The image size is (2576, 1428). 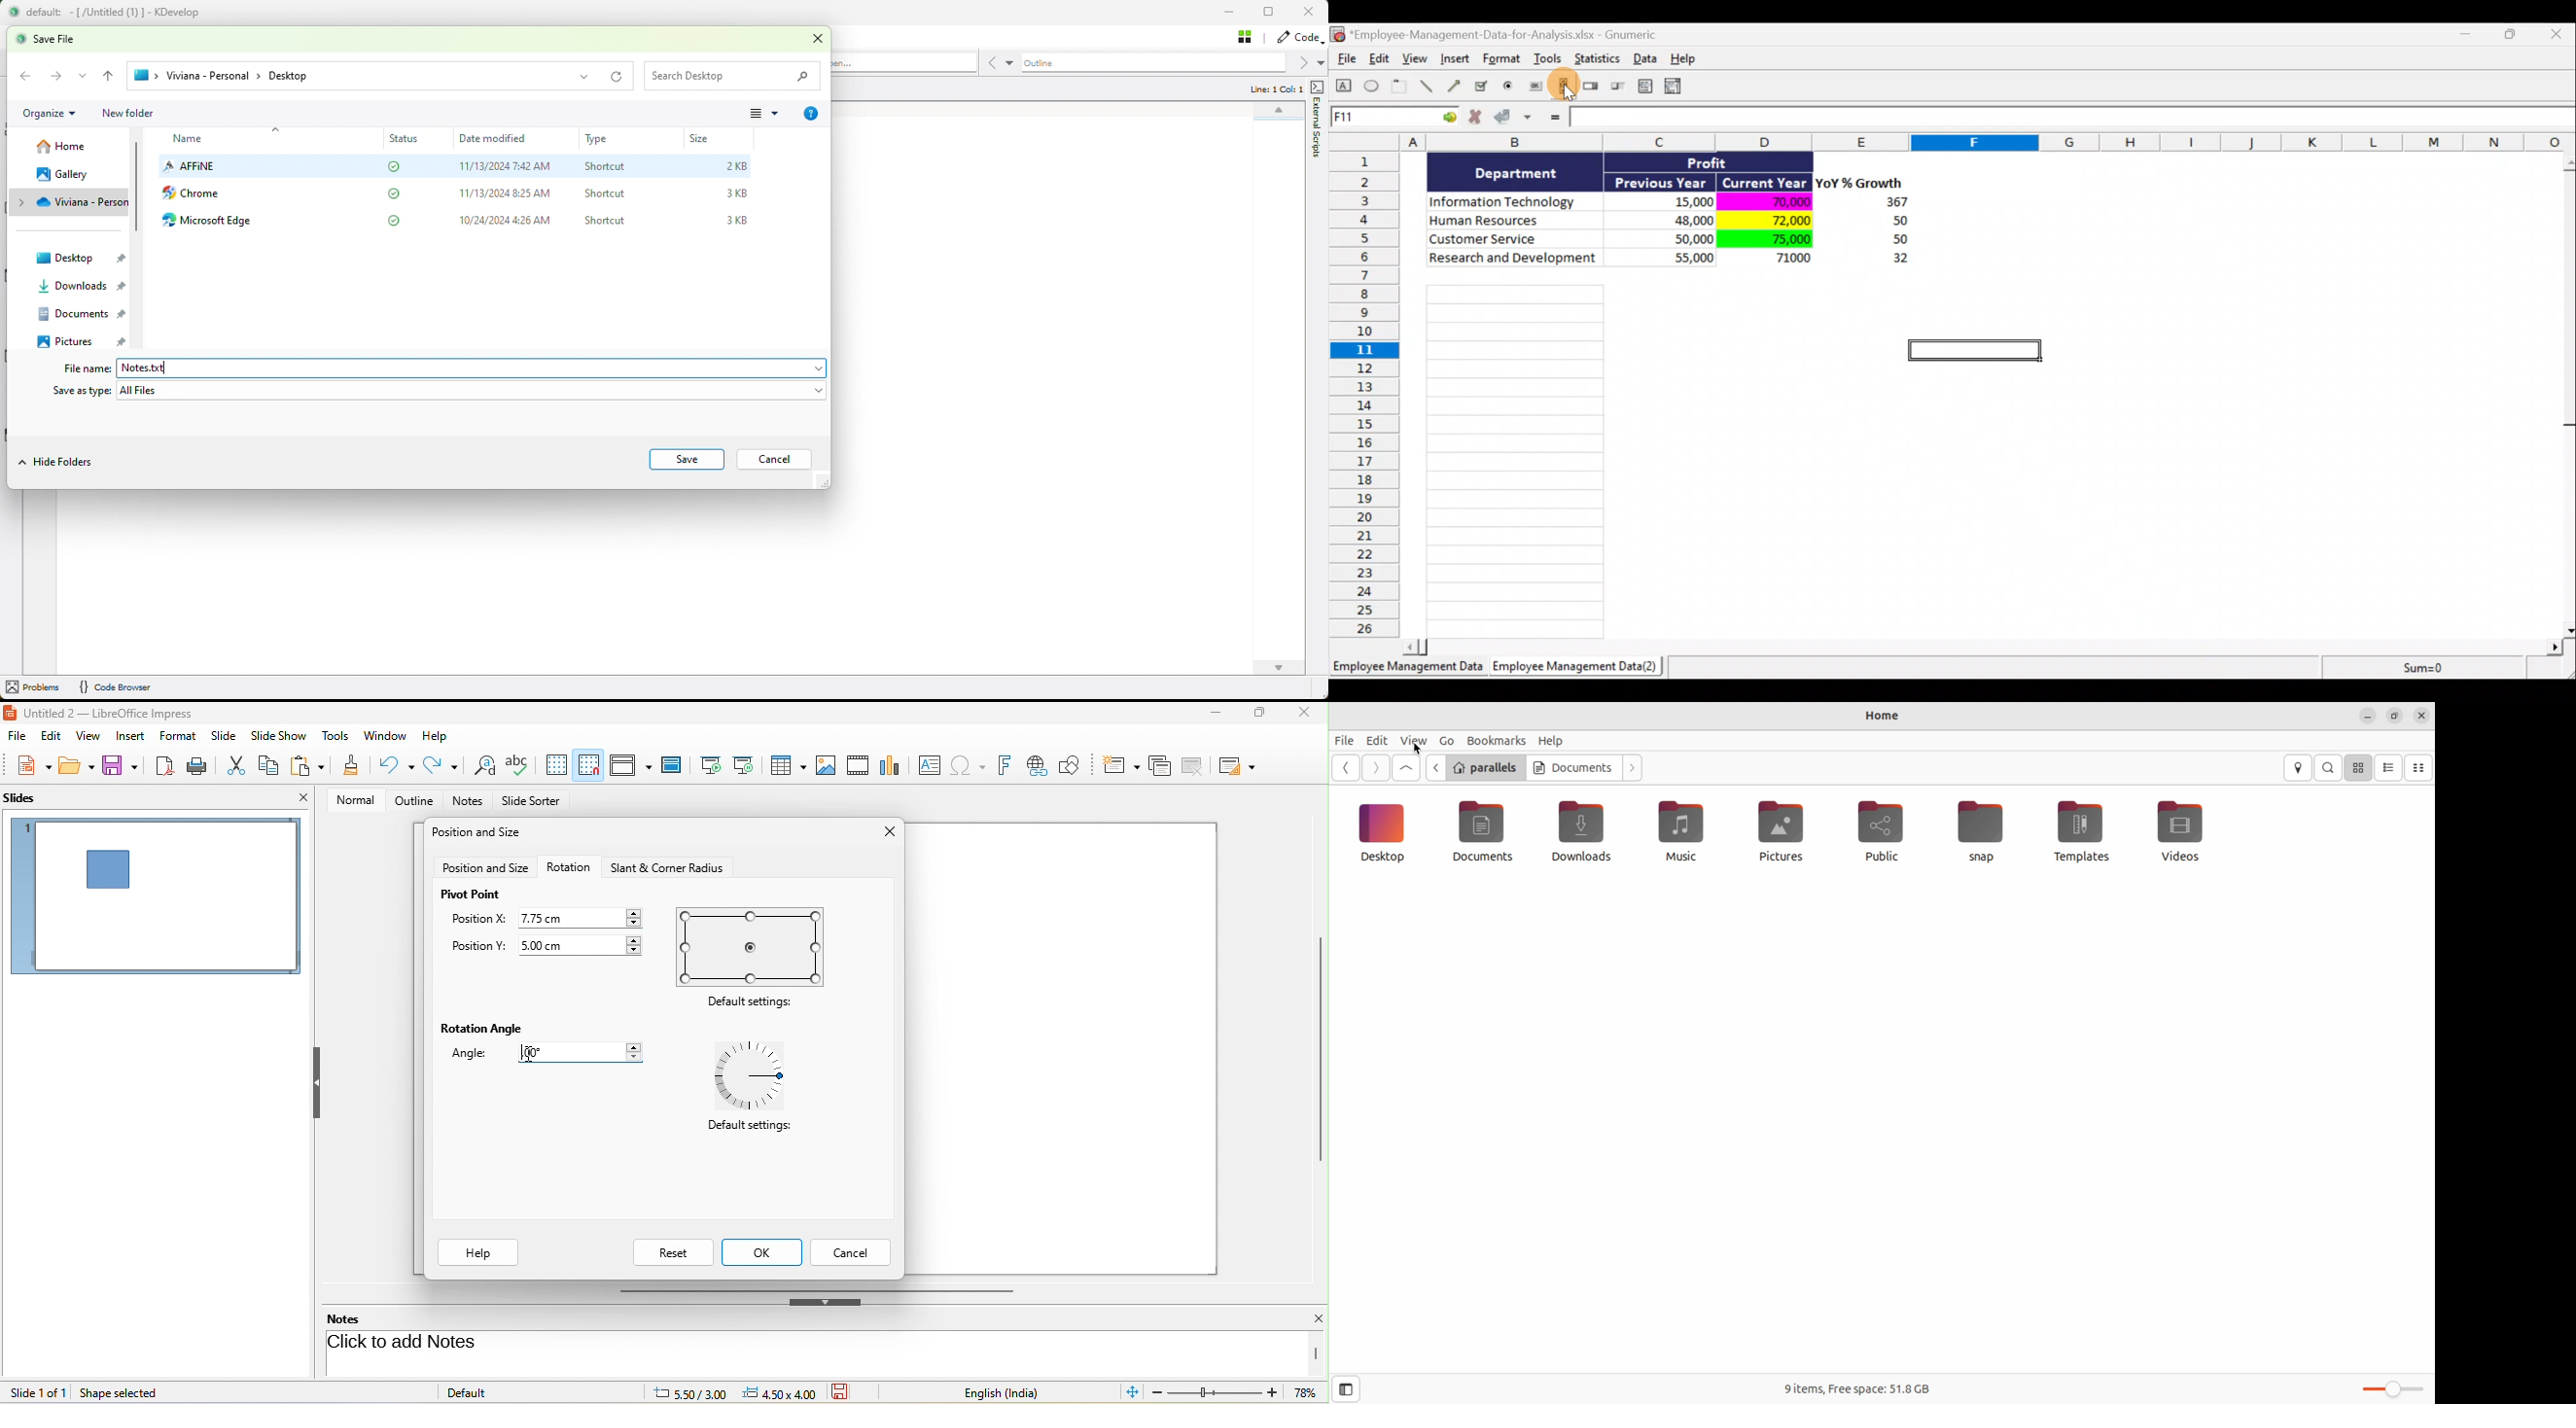 What do you see at coordinates (1378, 740) in the screenshot?
I see `edit` at bounding box center [1378, 740].